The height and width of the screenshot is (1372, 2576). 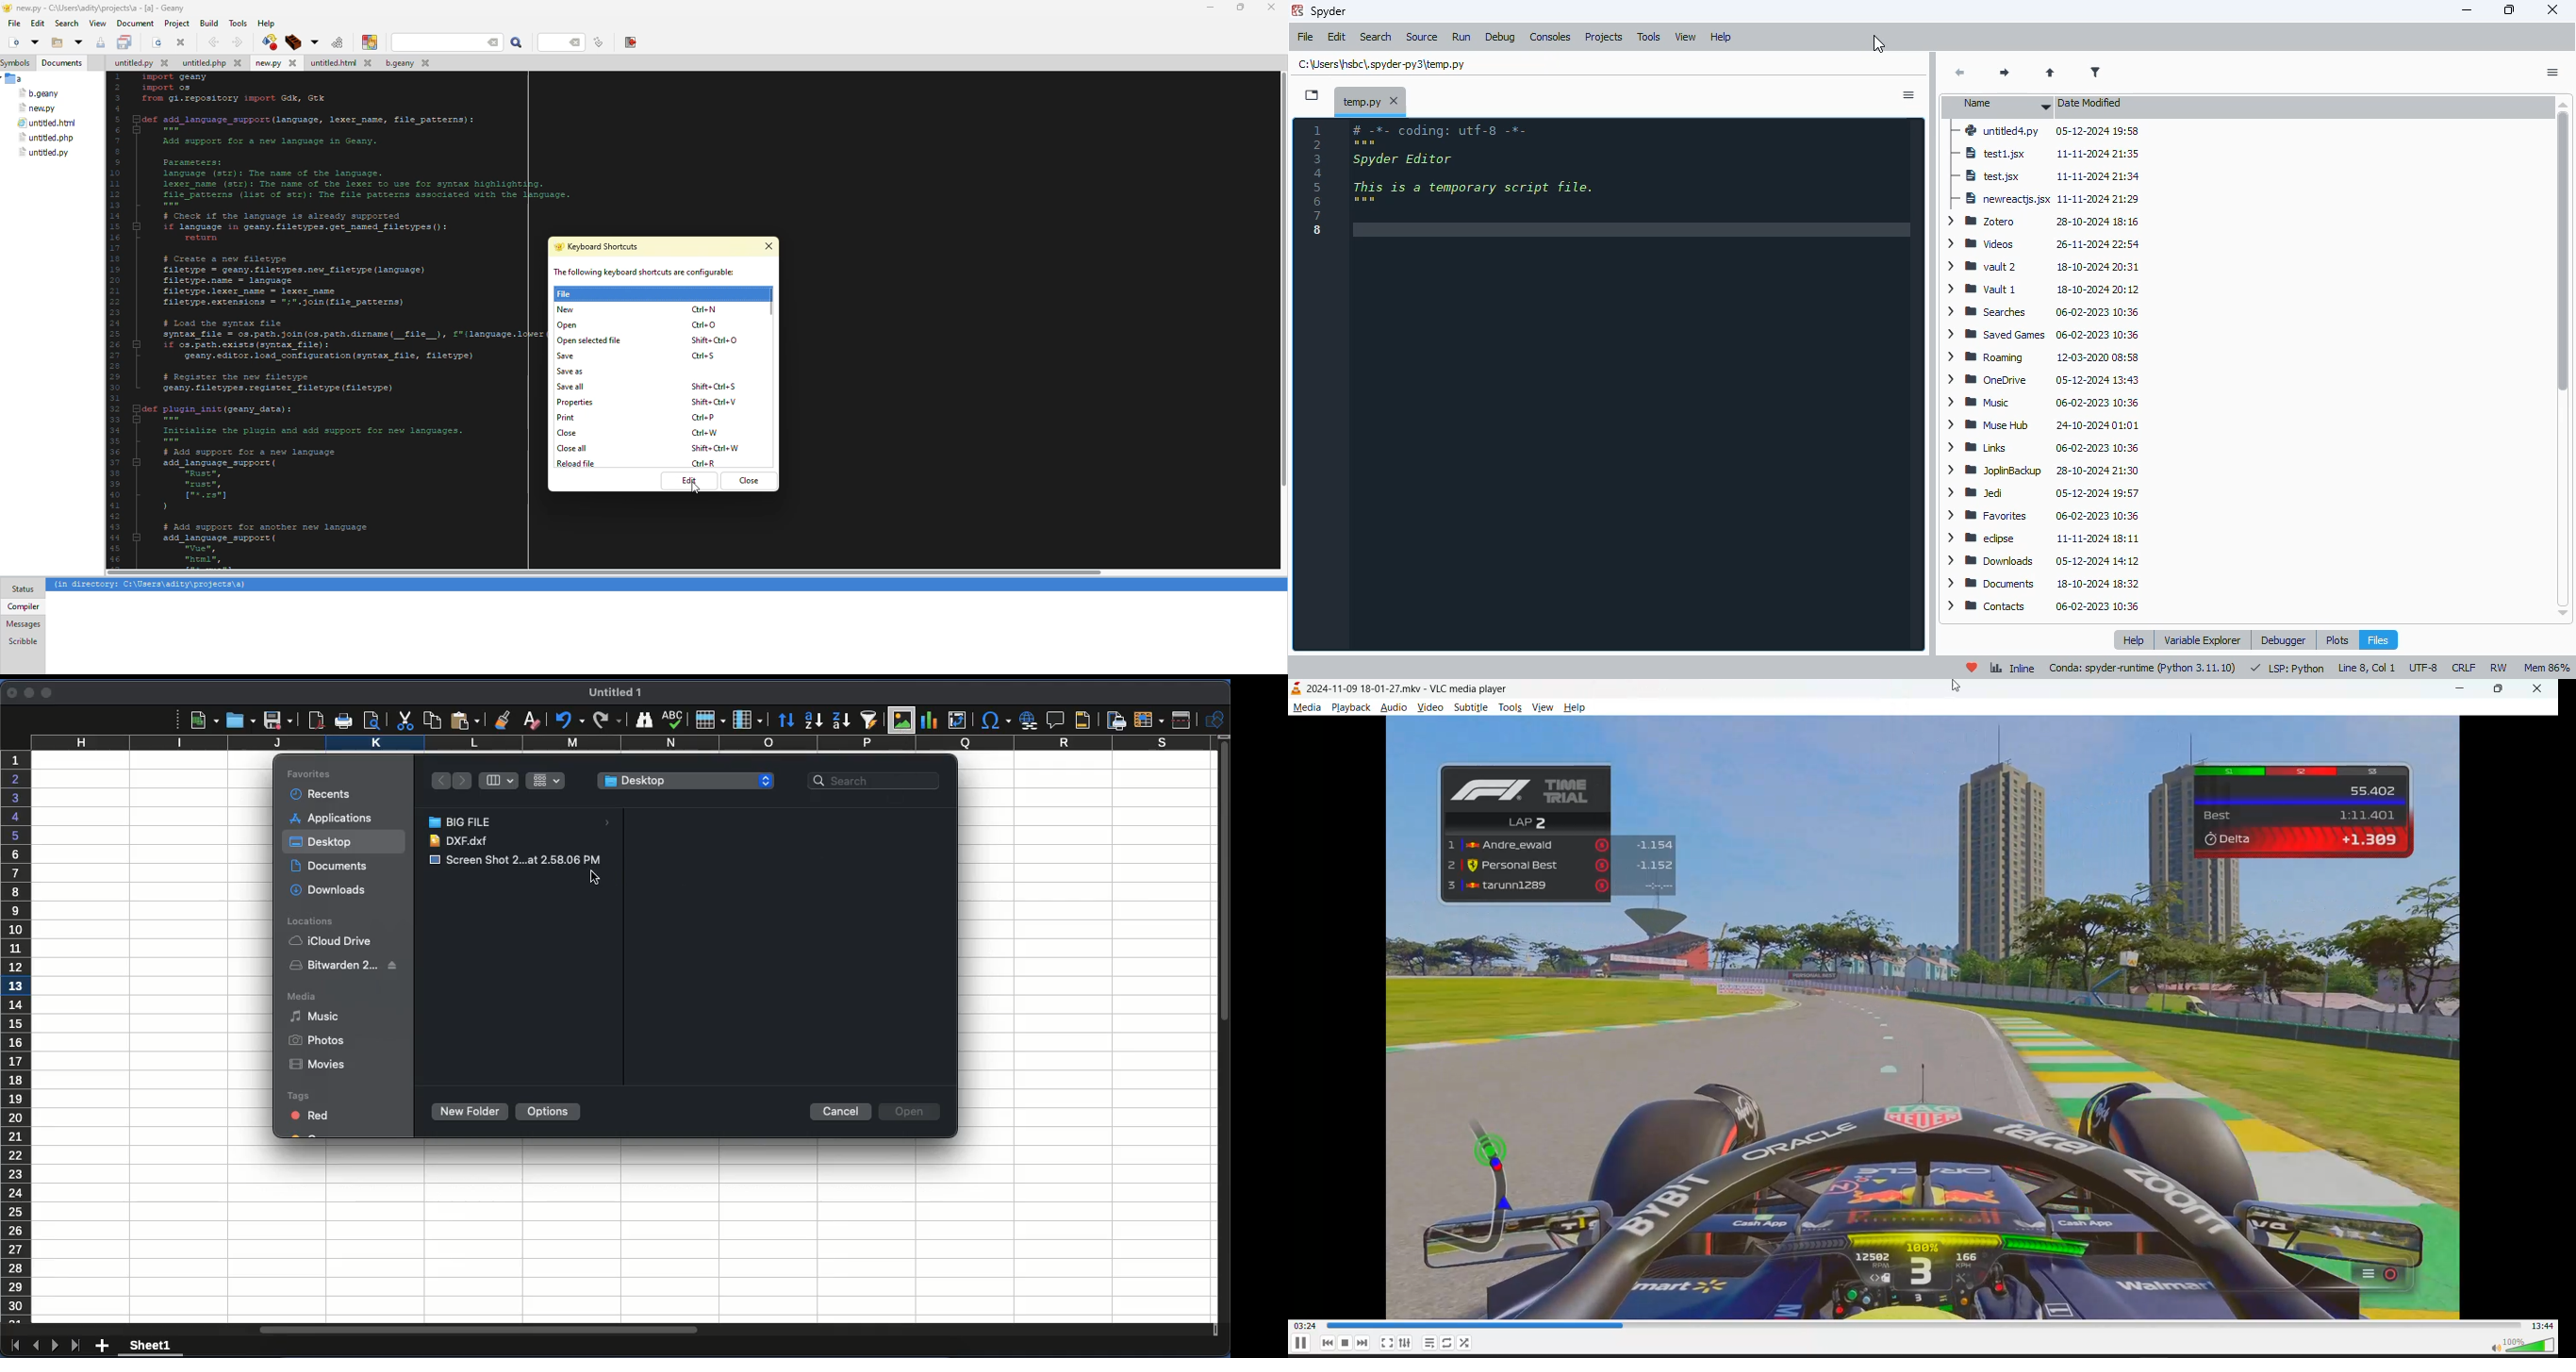 I want to click on print preview , so click(x=376, y=721).